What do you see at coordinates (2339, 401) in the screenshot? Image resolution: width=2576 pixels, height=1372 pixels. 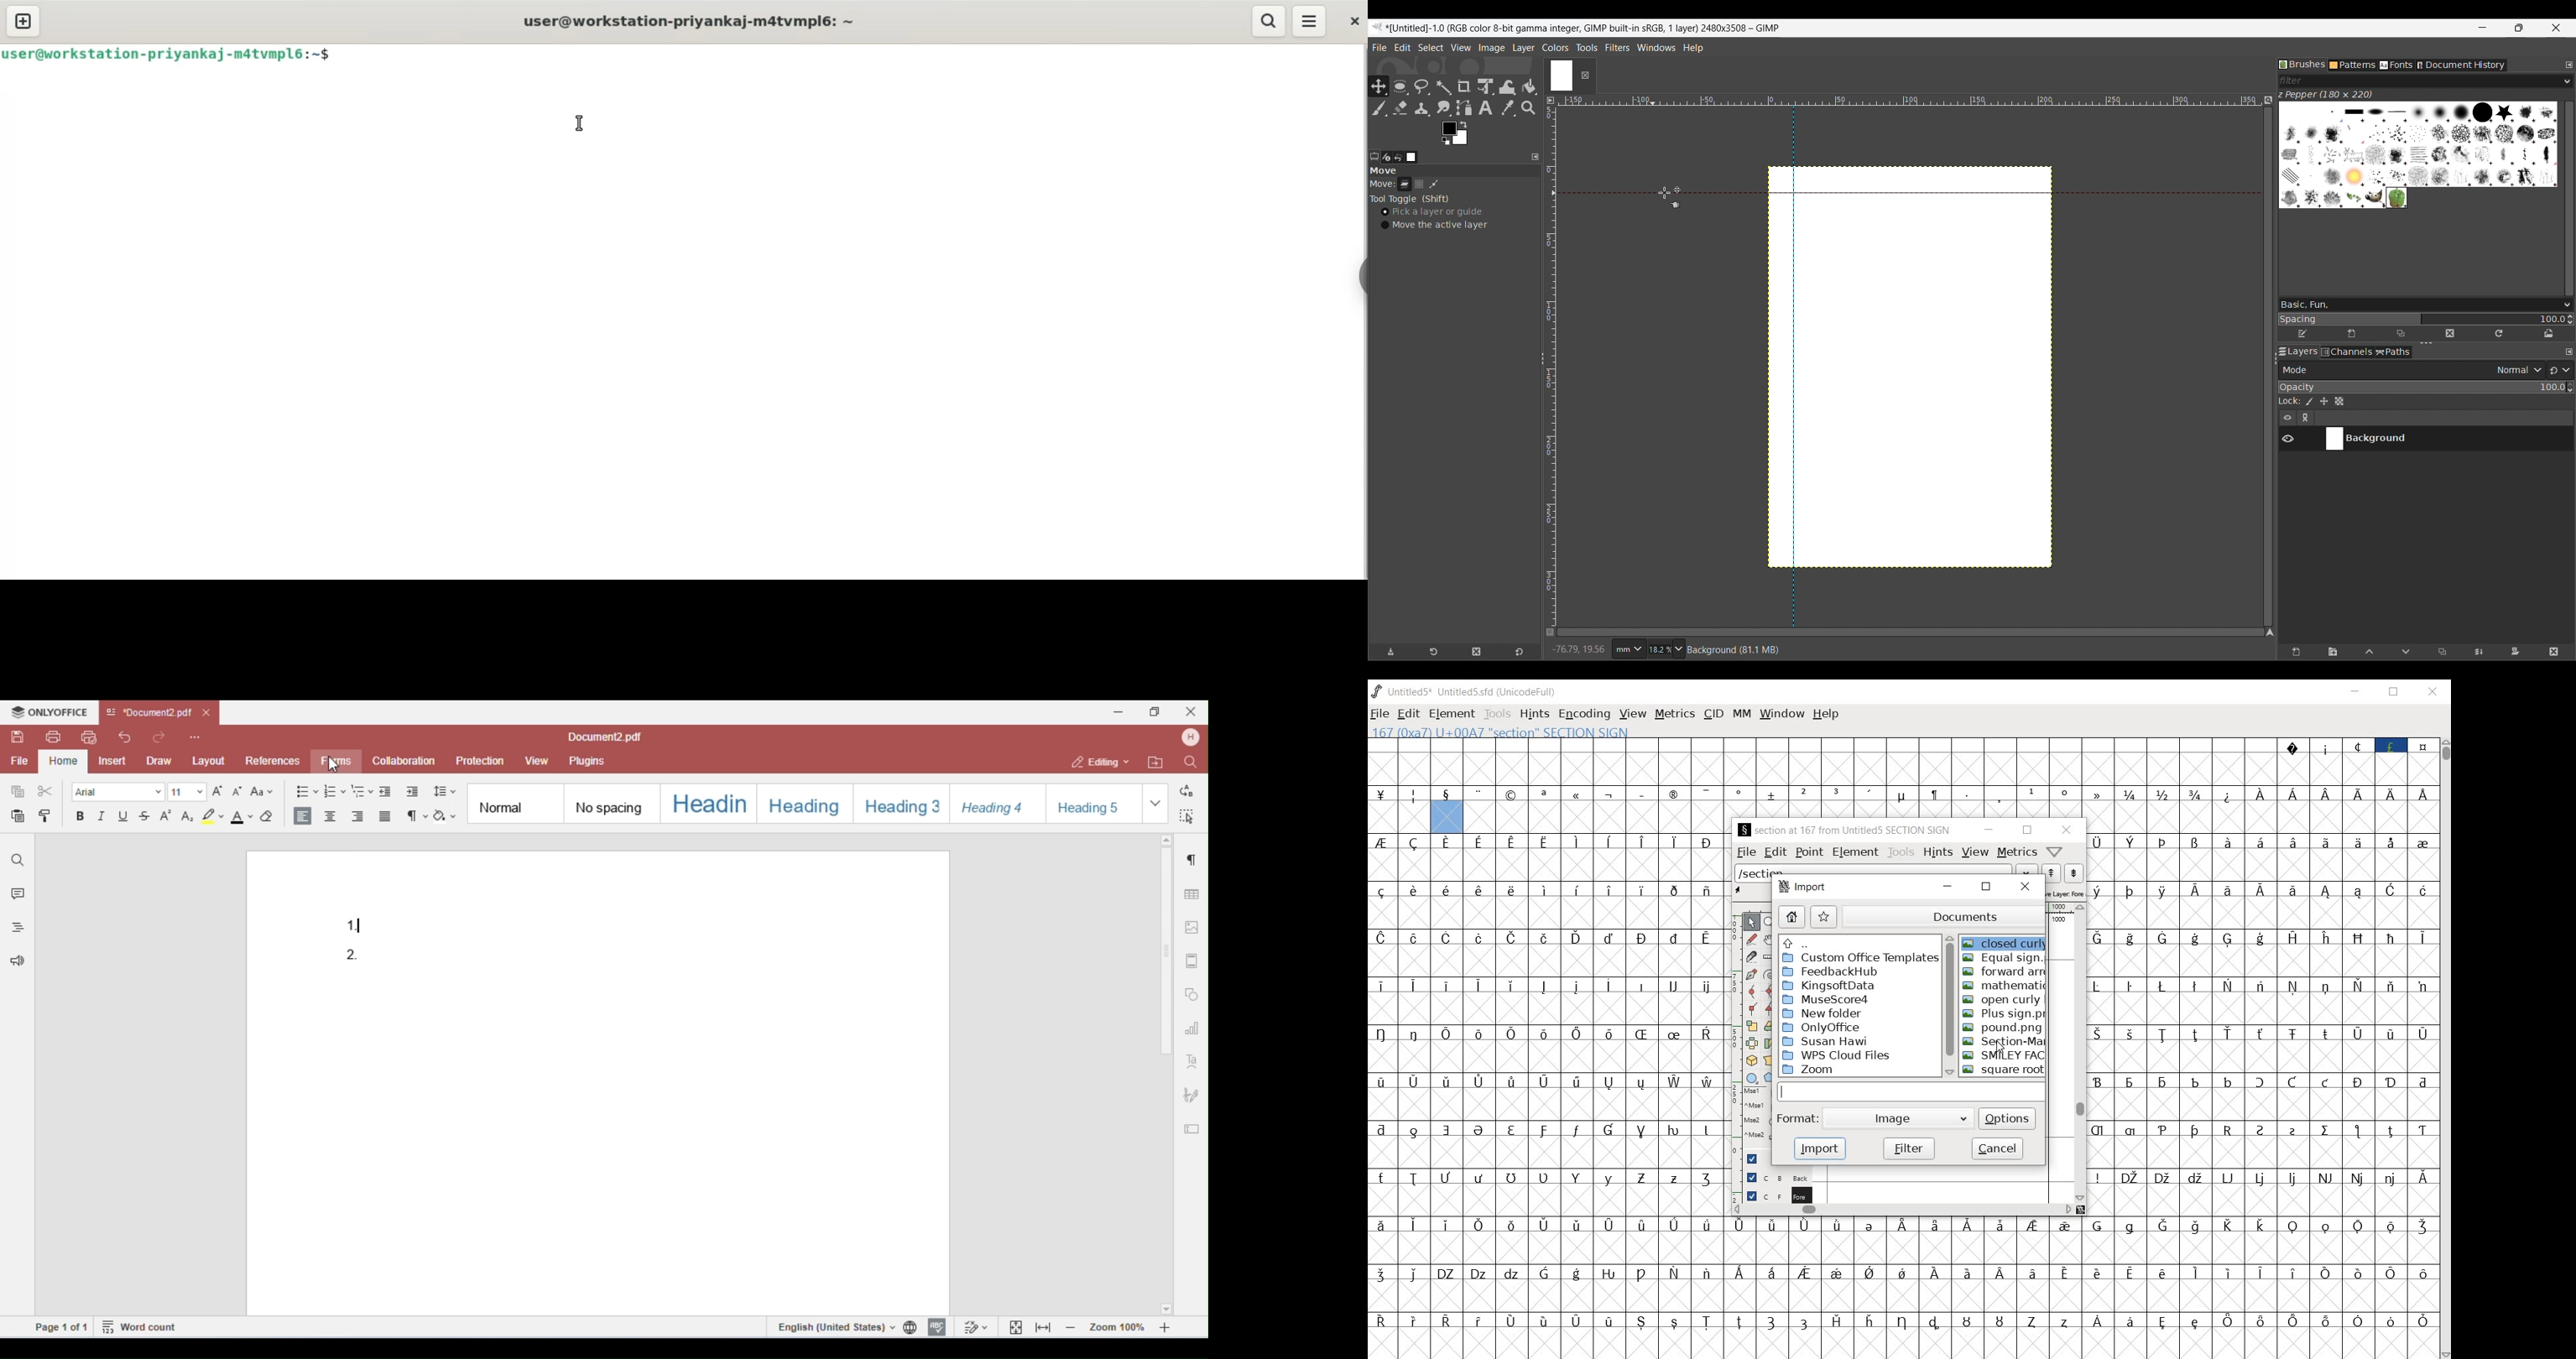 I see `Lock alpha channel` at bounding box center [2339, 401].